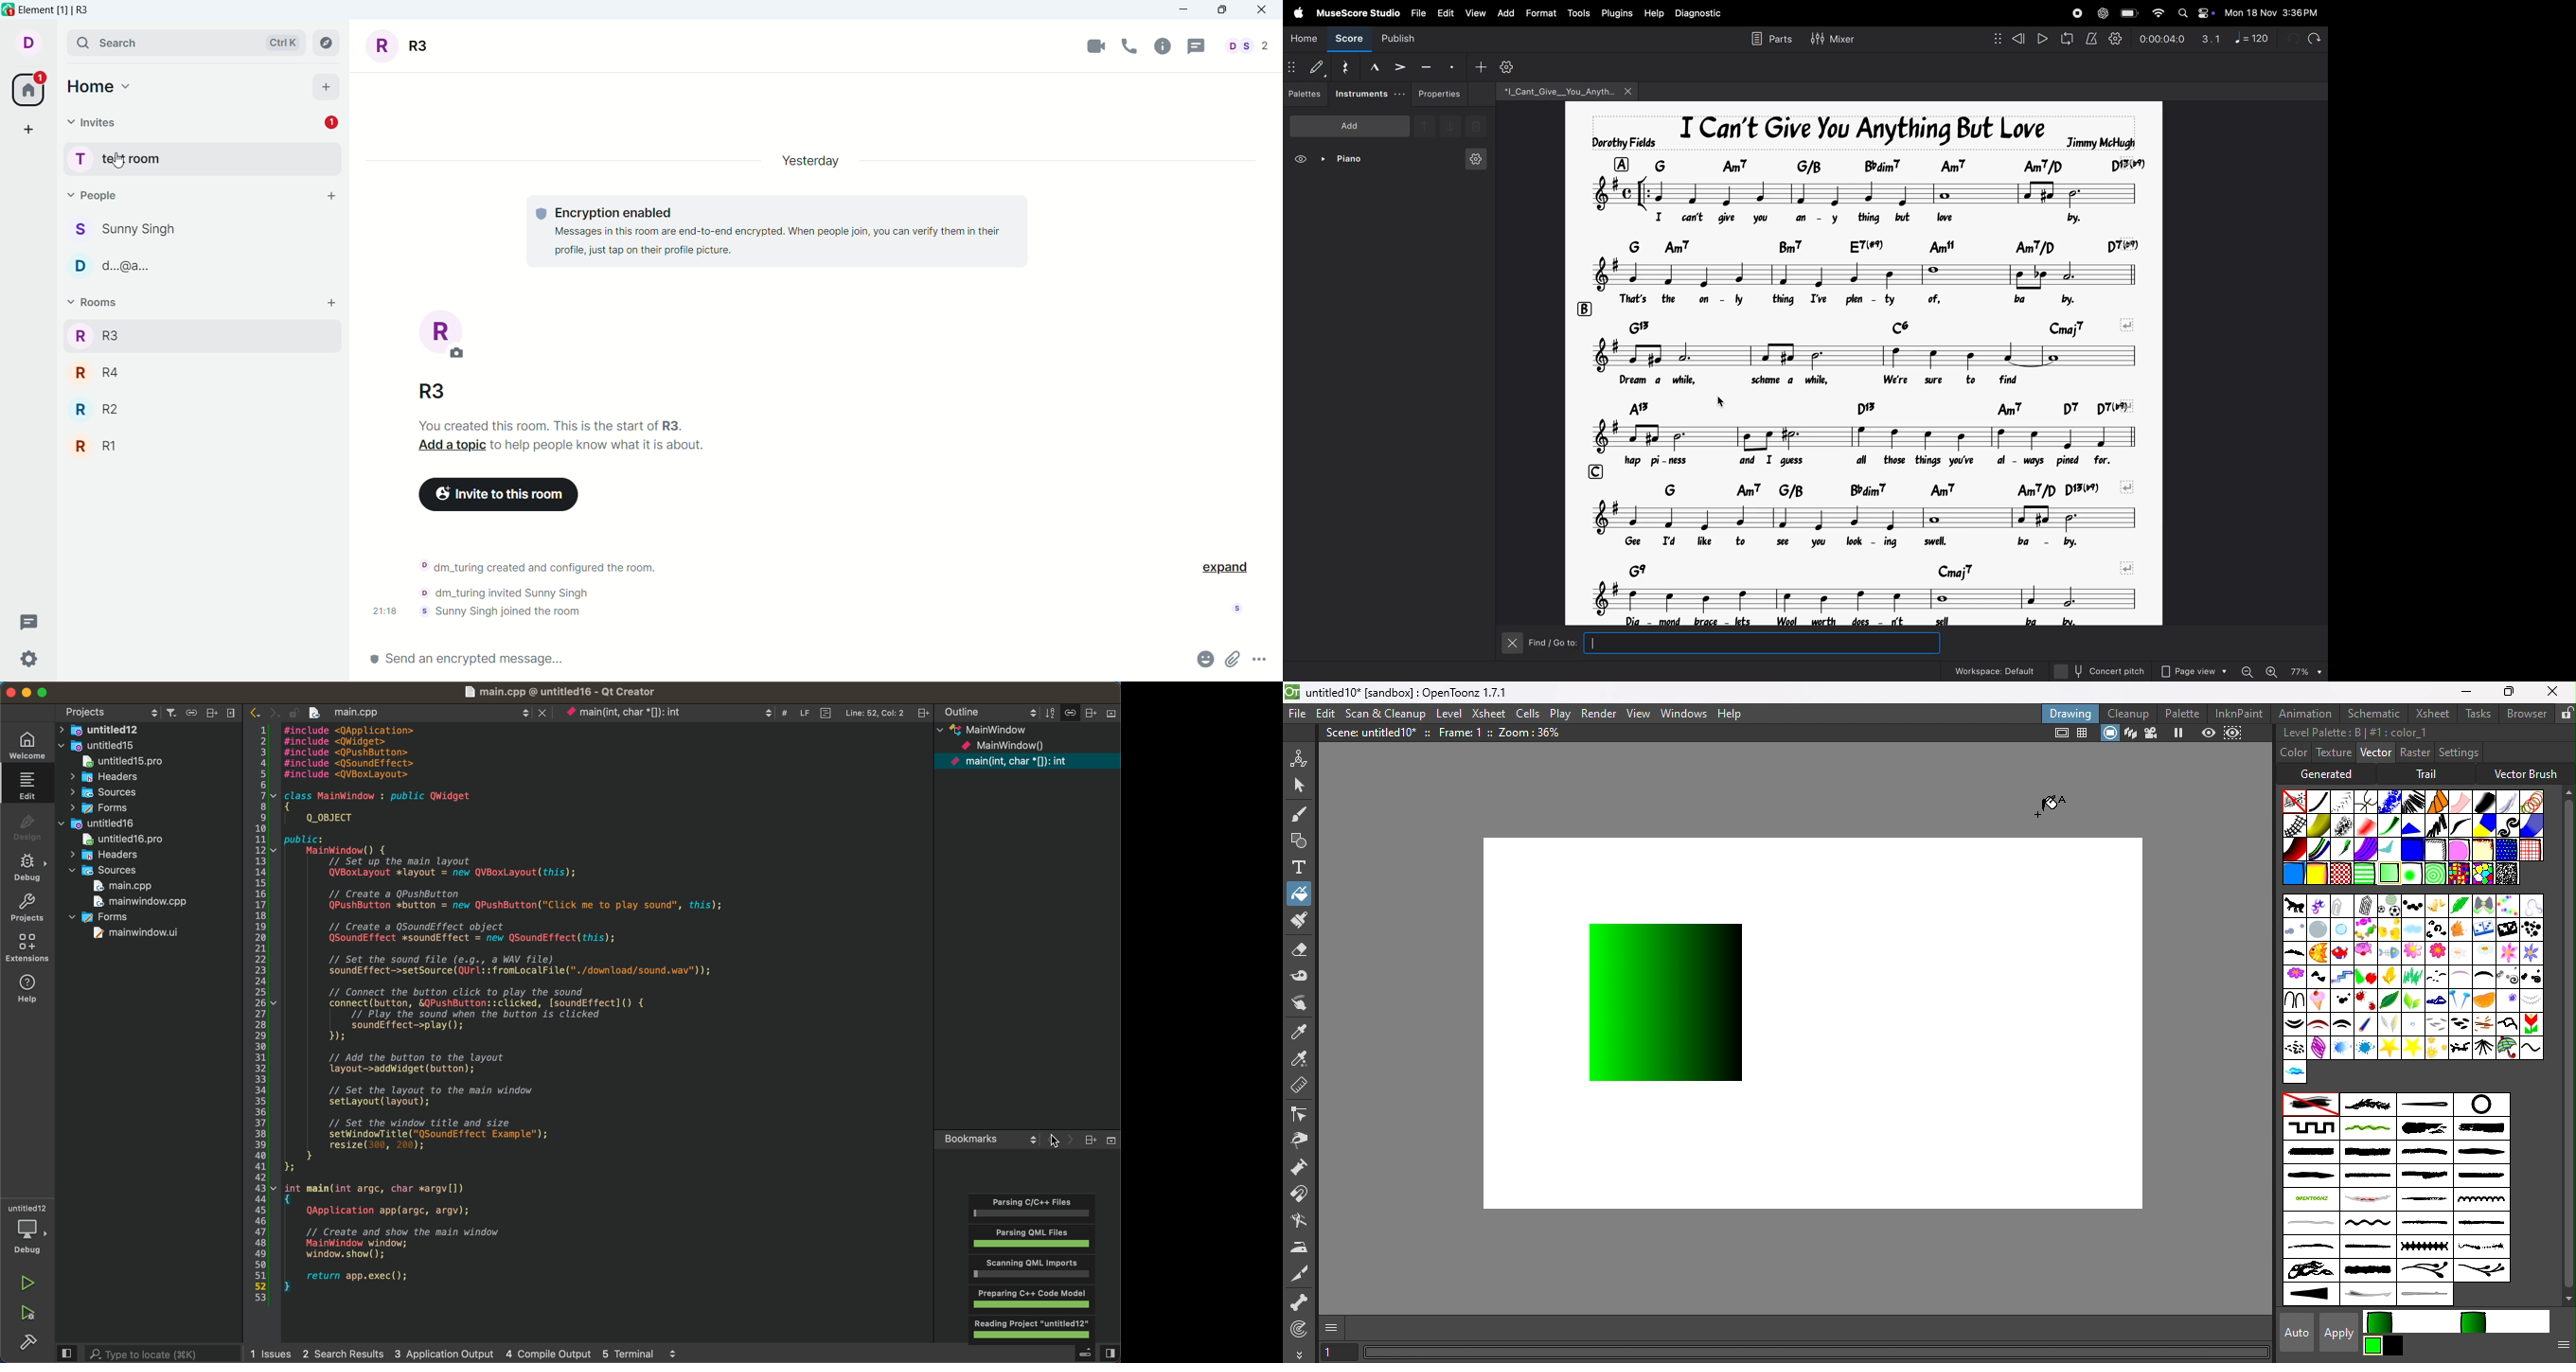 This screenshot has height=1372, width=2576. I want to click on play, so click(2043, 38).